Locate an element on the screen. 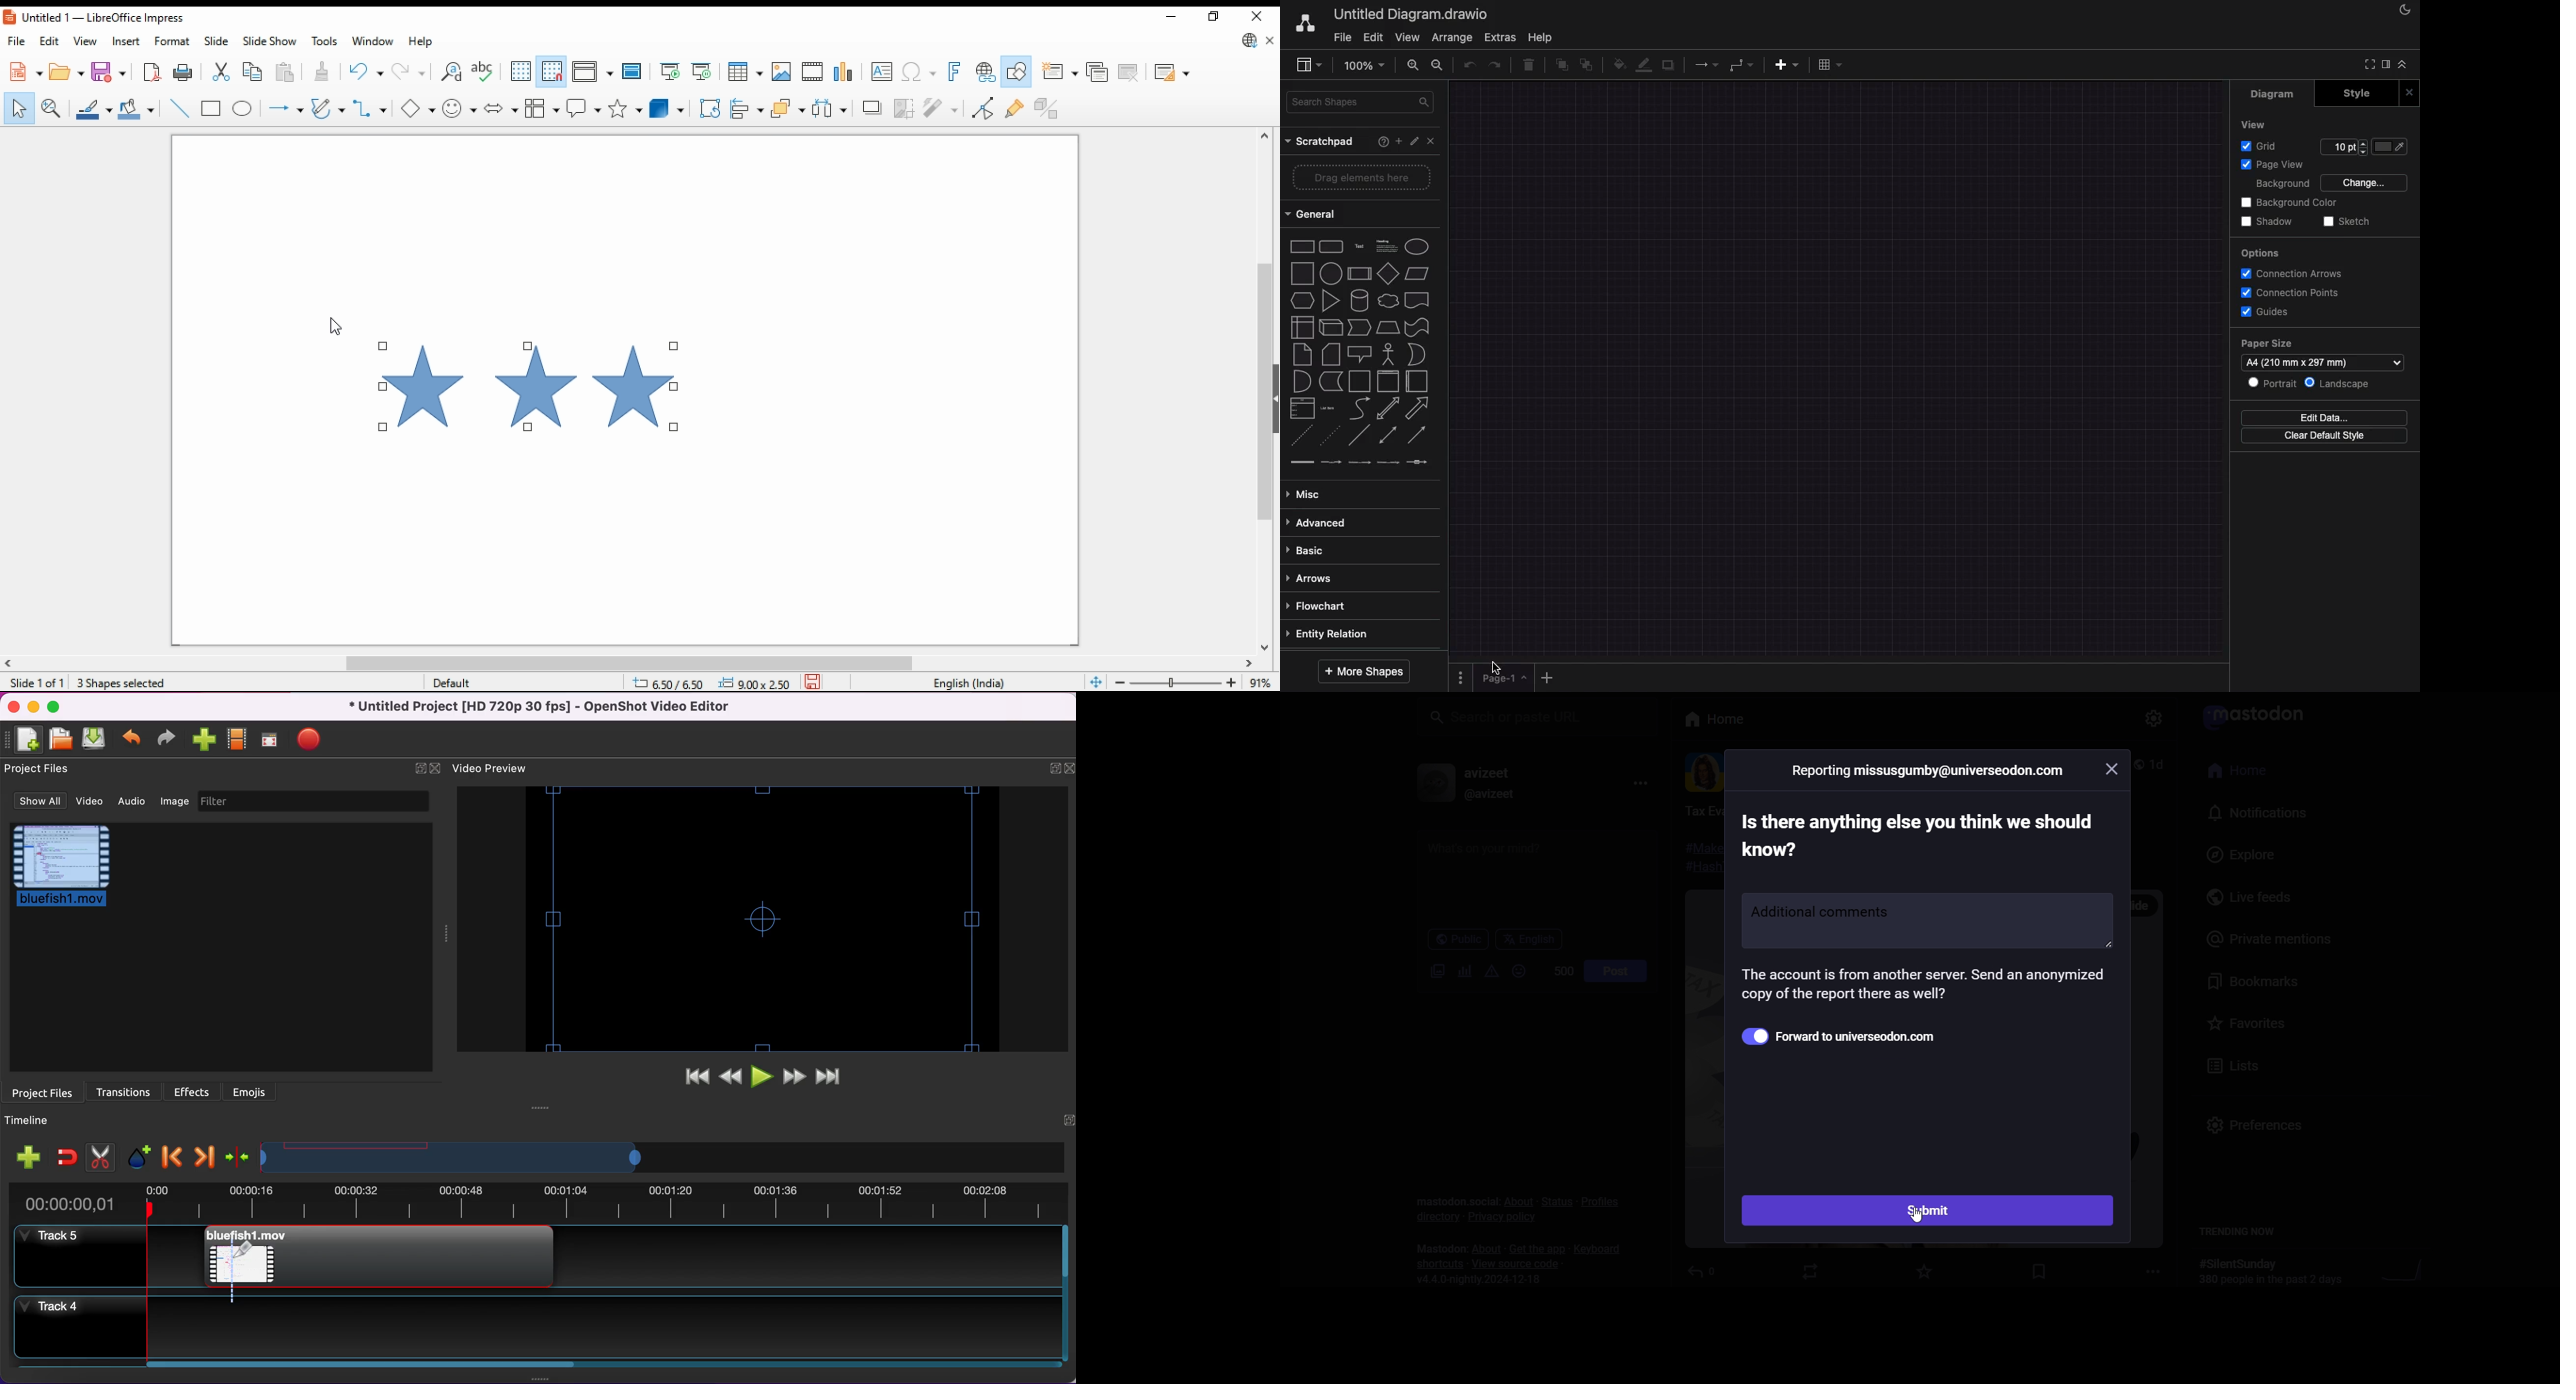 The width and height of the screenshot is (2576, 1400). callout is located at coordinates (1361, 354).